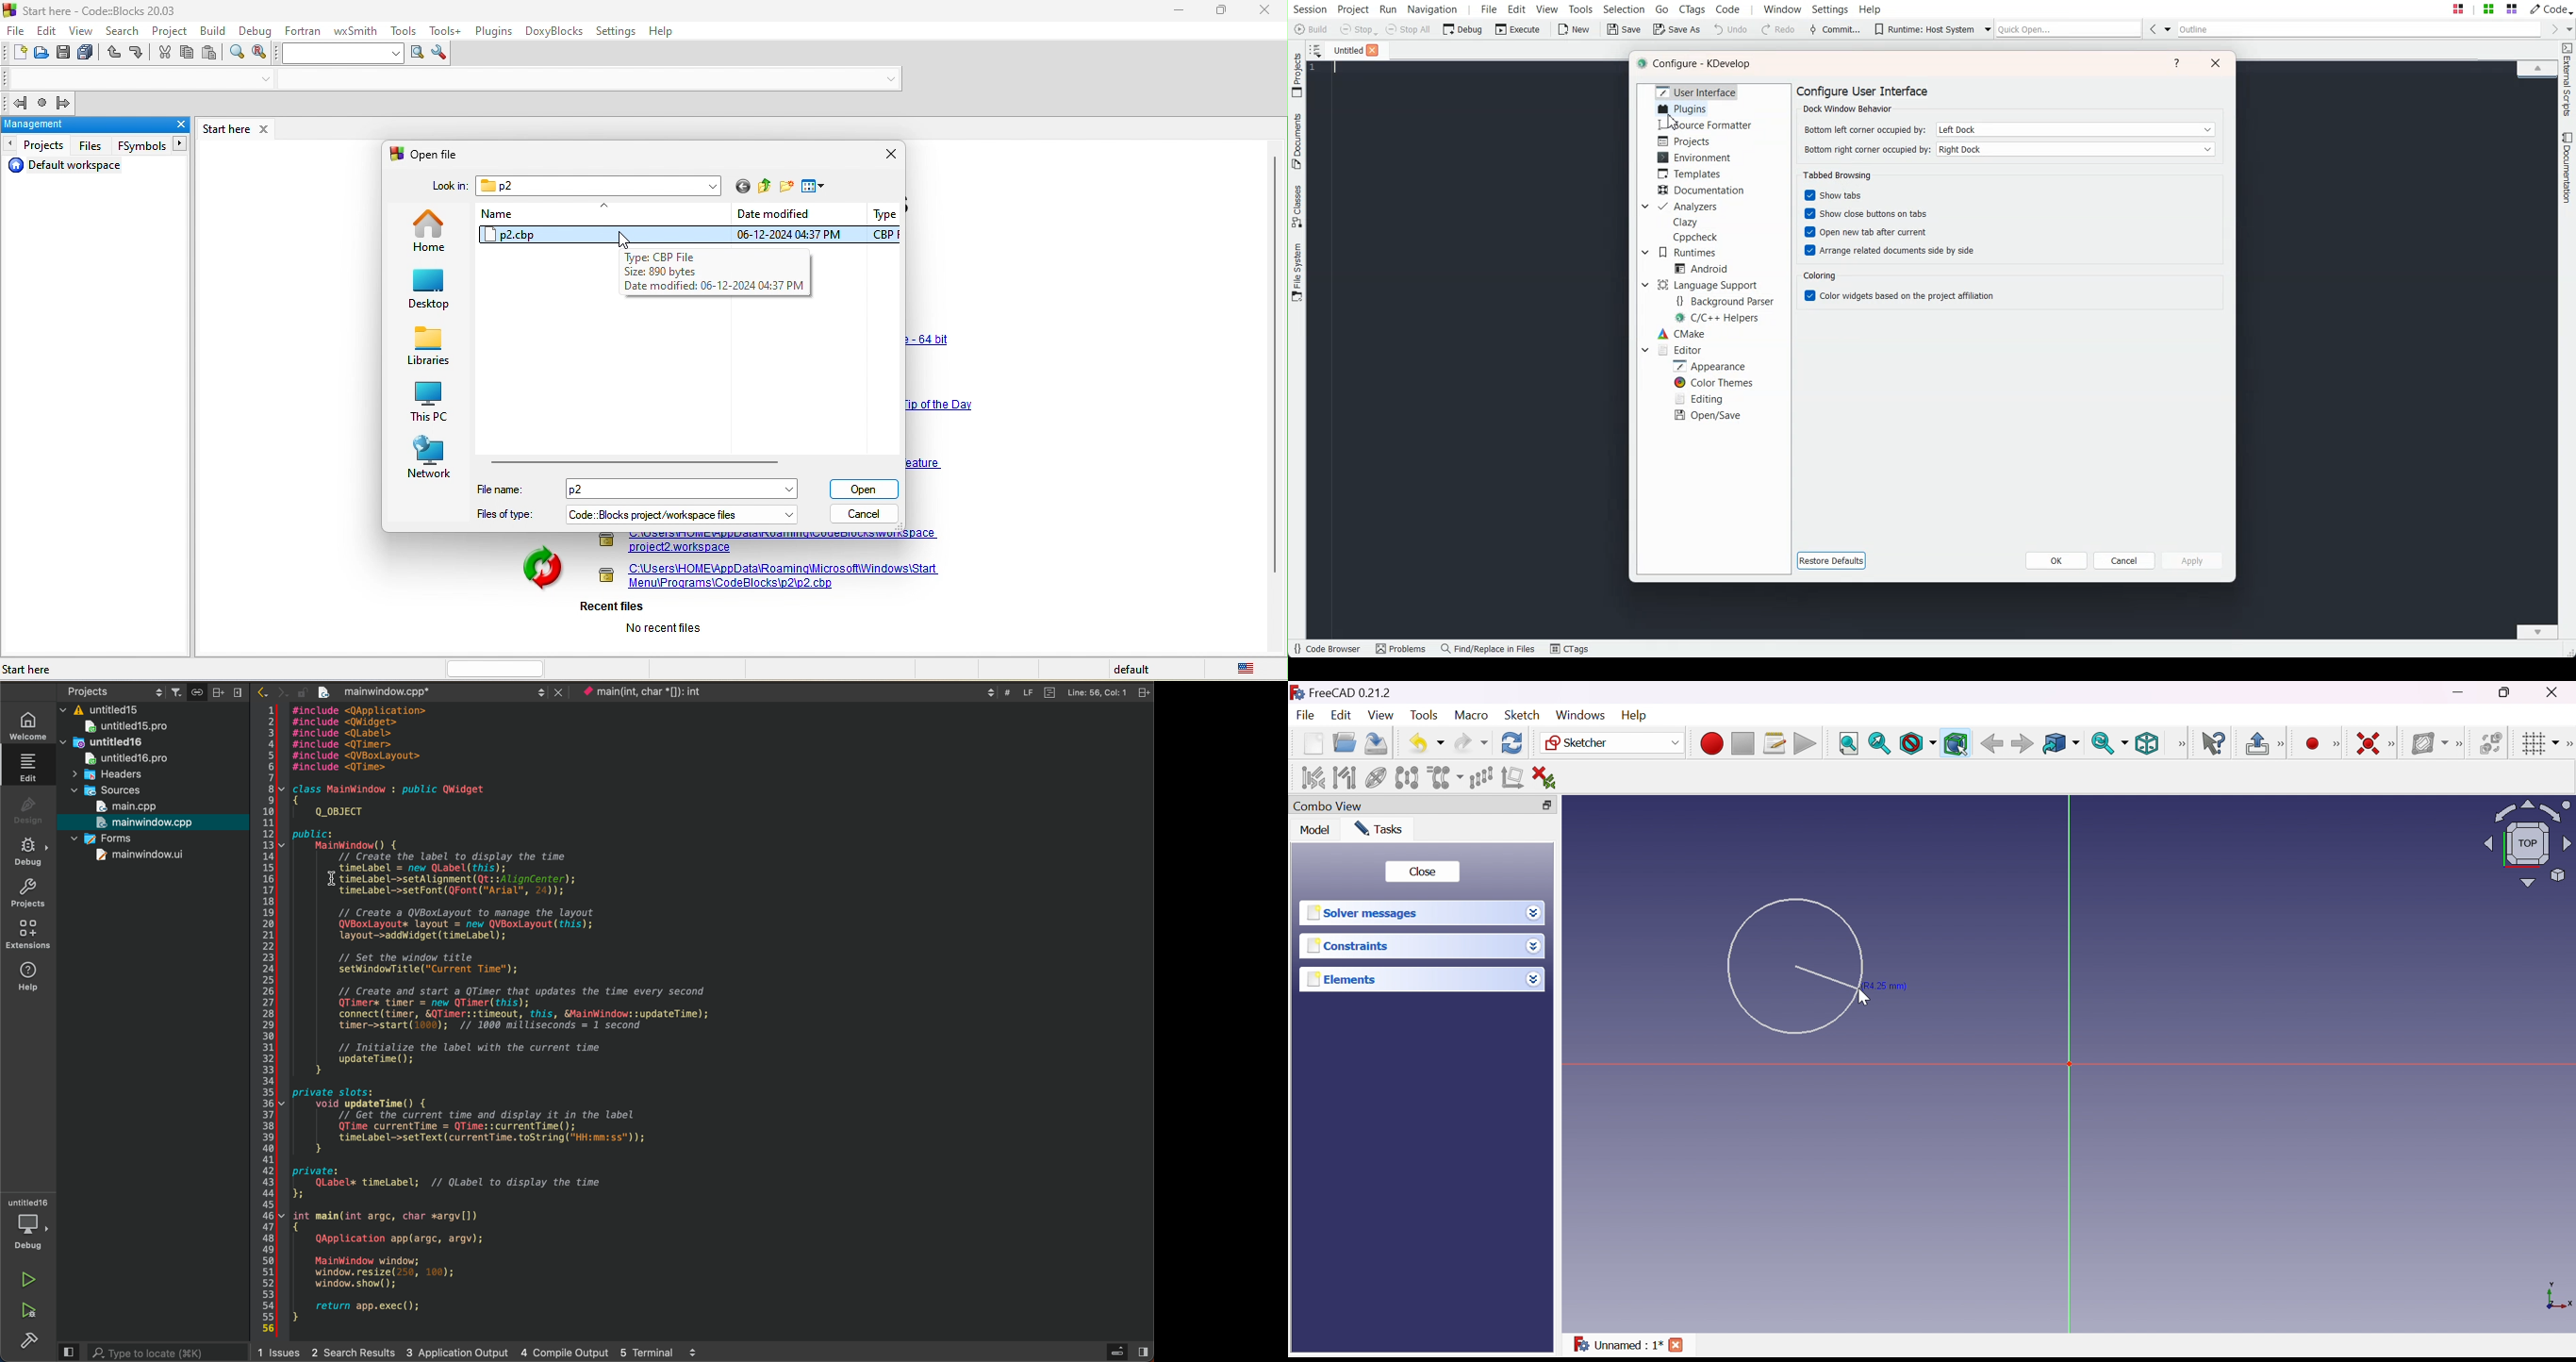 This screenshot has height=1372, width=2576. I want to click on Refresh, so click(1512, 743).